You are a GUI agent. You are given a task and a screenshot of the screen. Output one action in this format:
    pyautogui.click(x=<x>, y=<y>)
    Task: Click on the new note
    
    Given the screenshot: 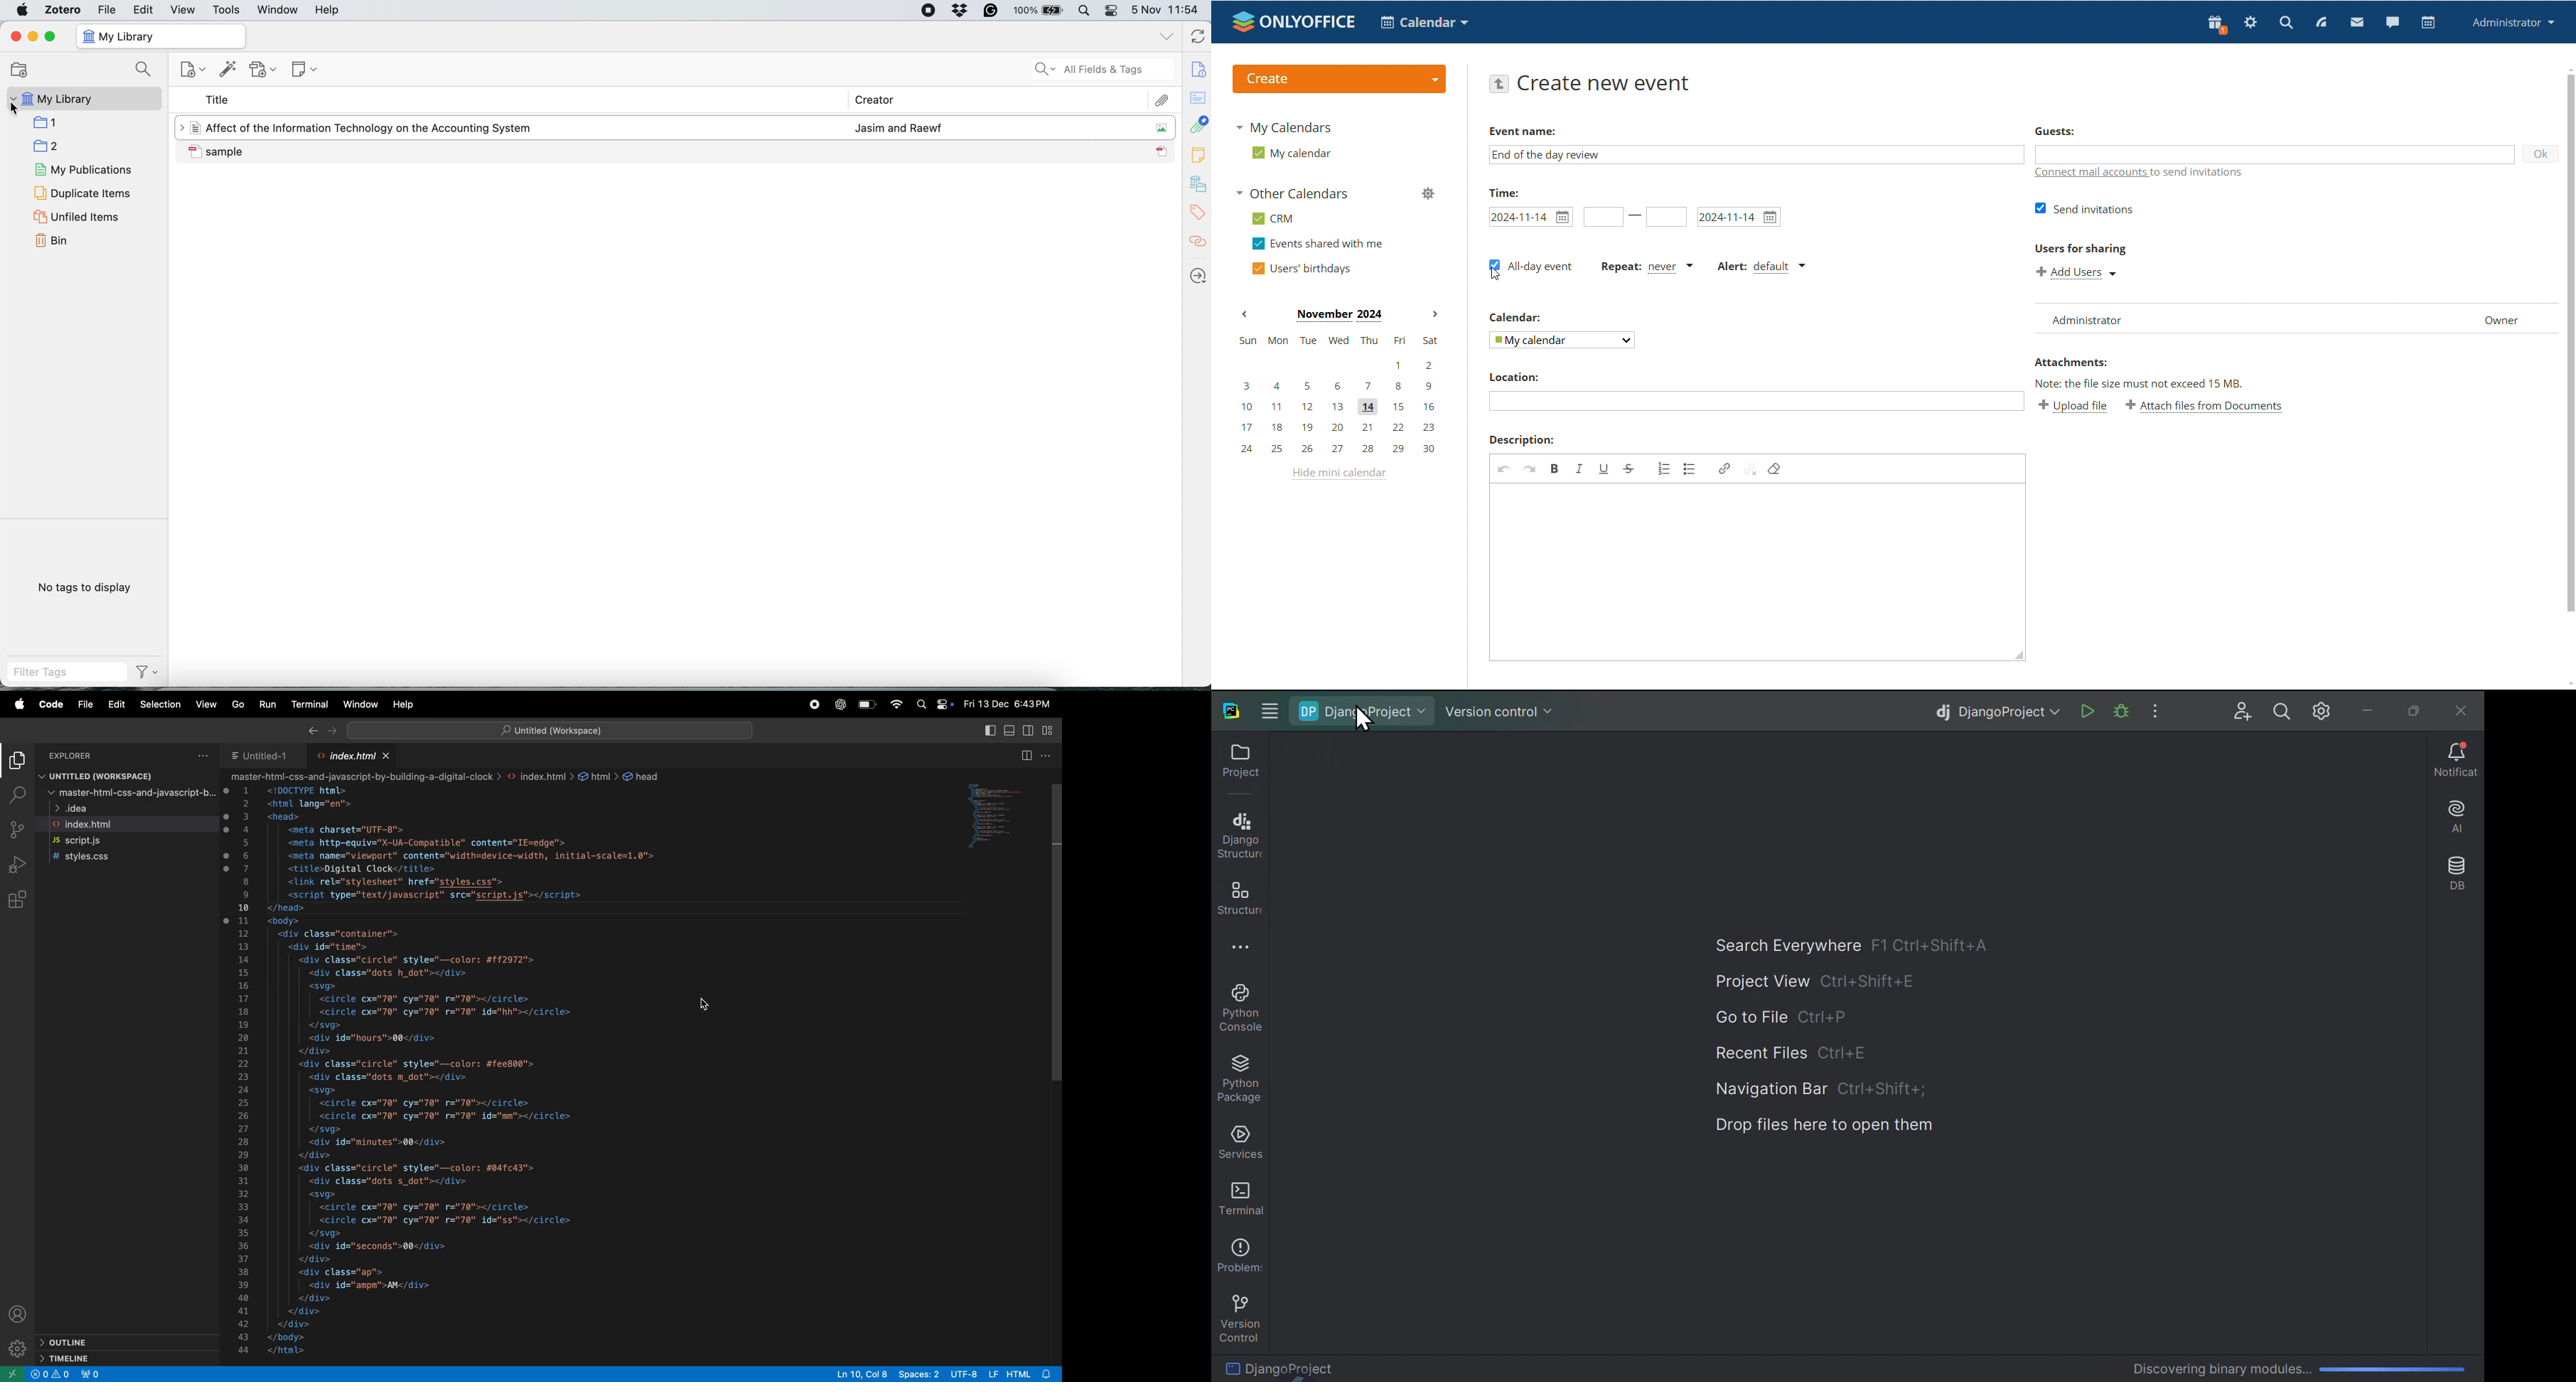 What is the action you would take?
    pyautogui.click(x=305, y=68)
    